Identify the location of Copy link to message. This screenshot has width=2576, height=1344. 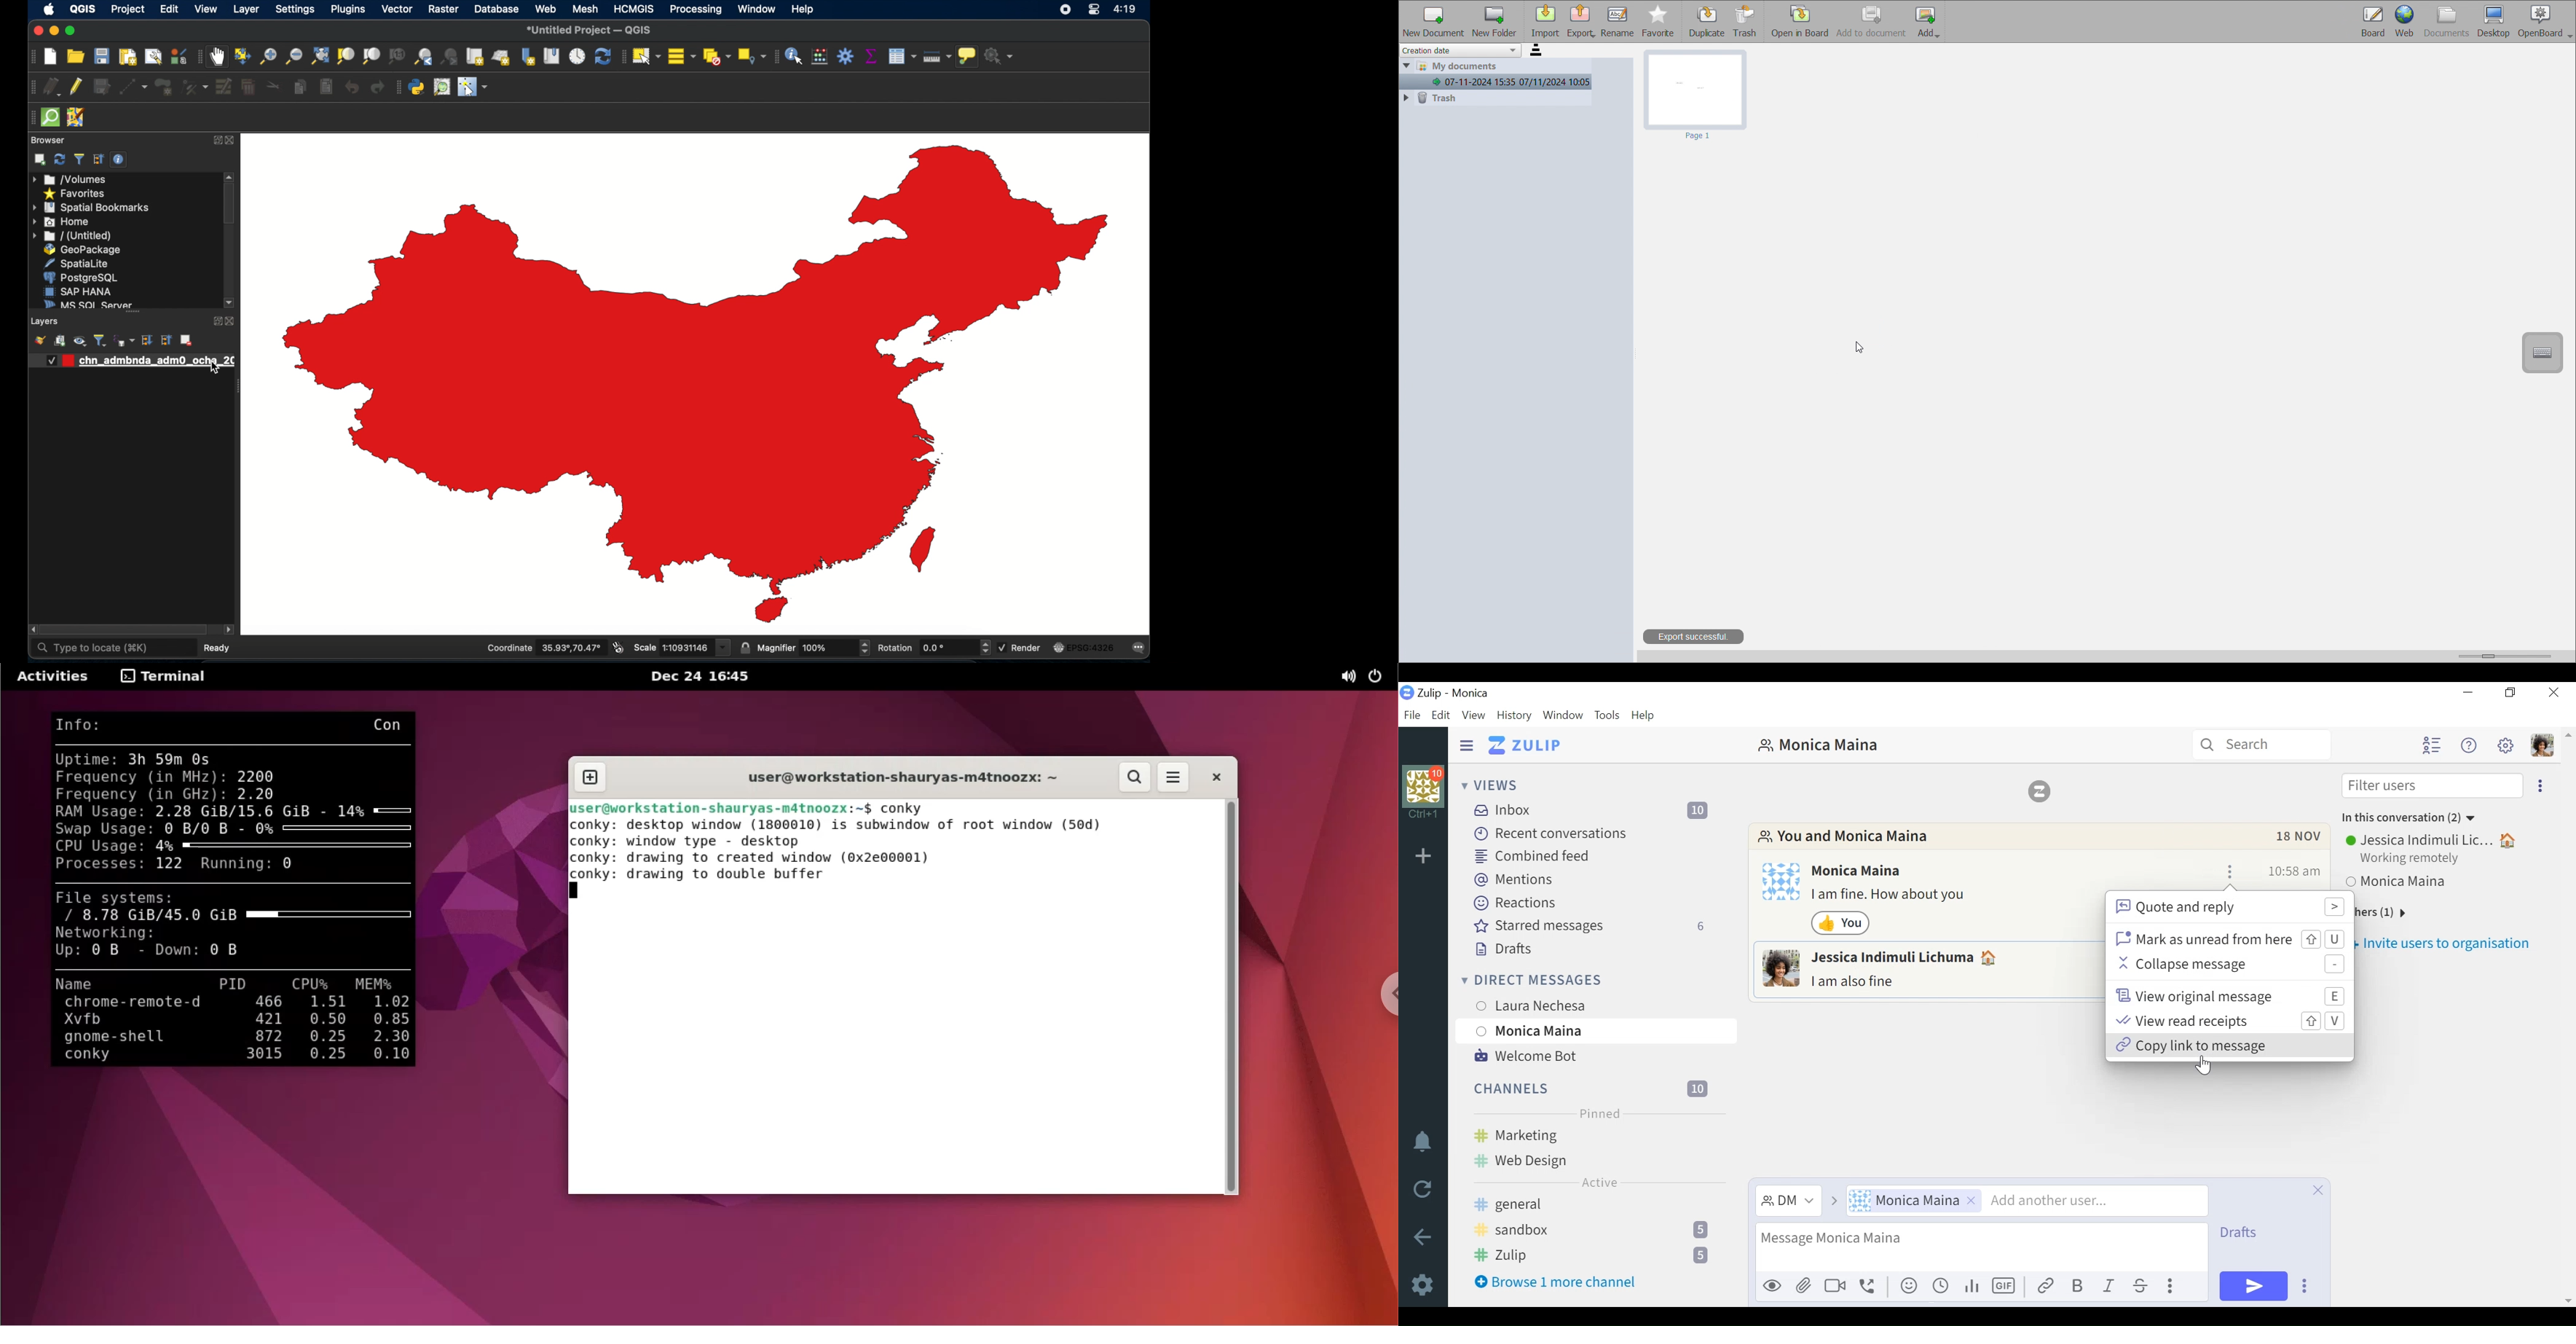
(2229, 1046).